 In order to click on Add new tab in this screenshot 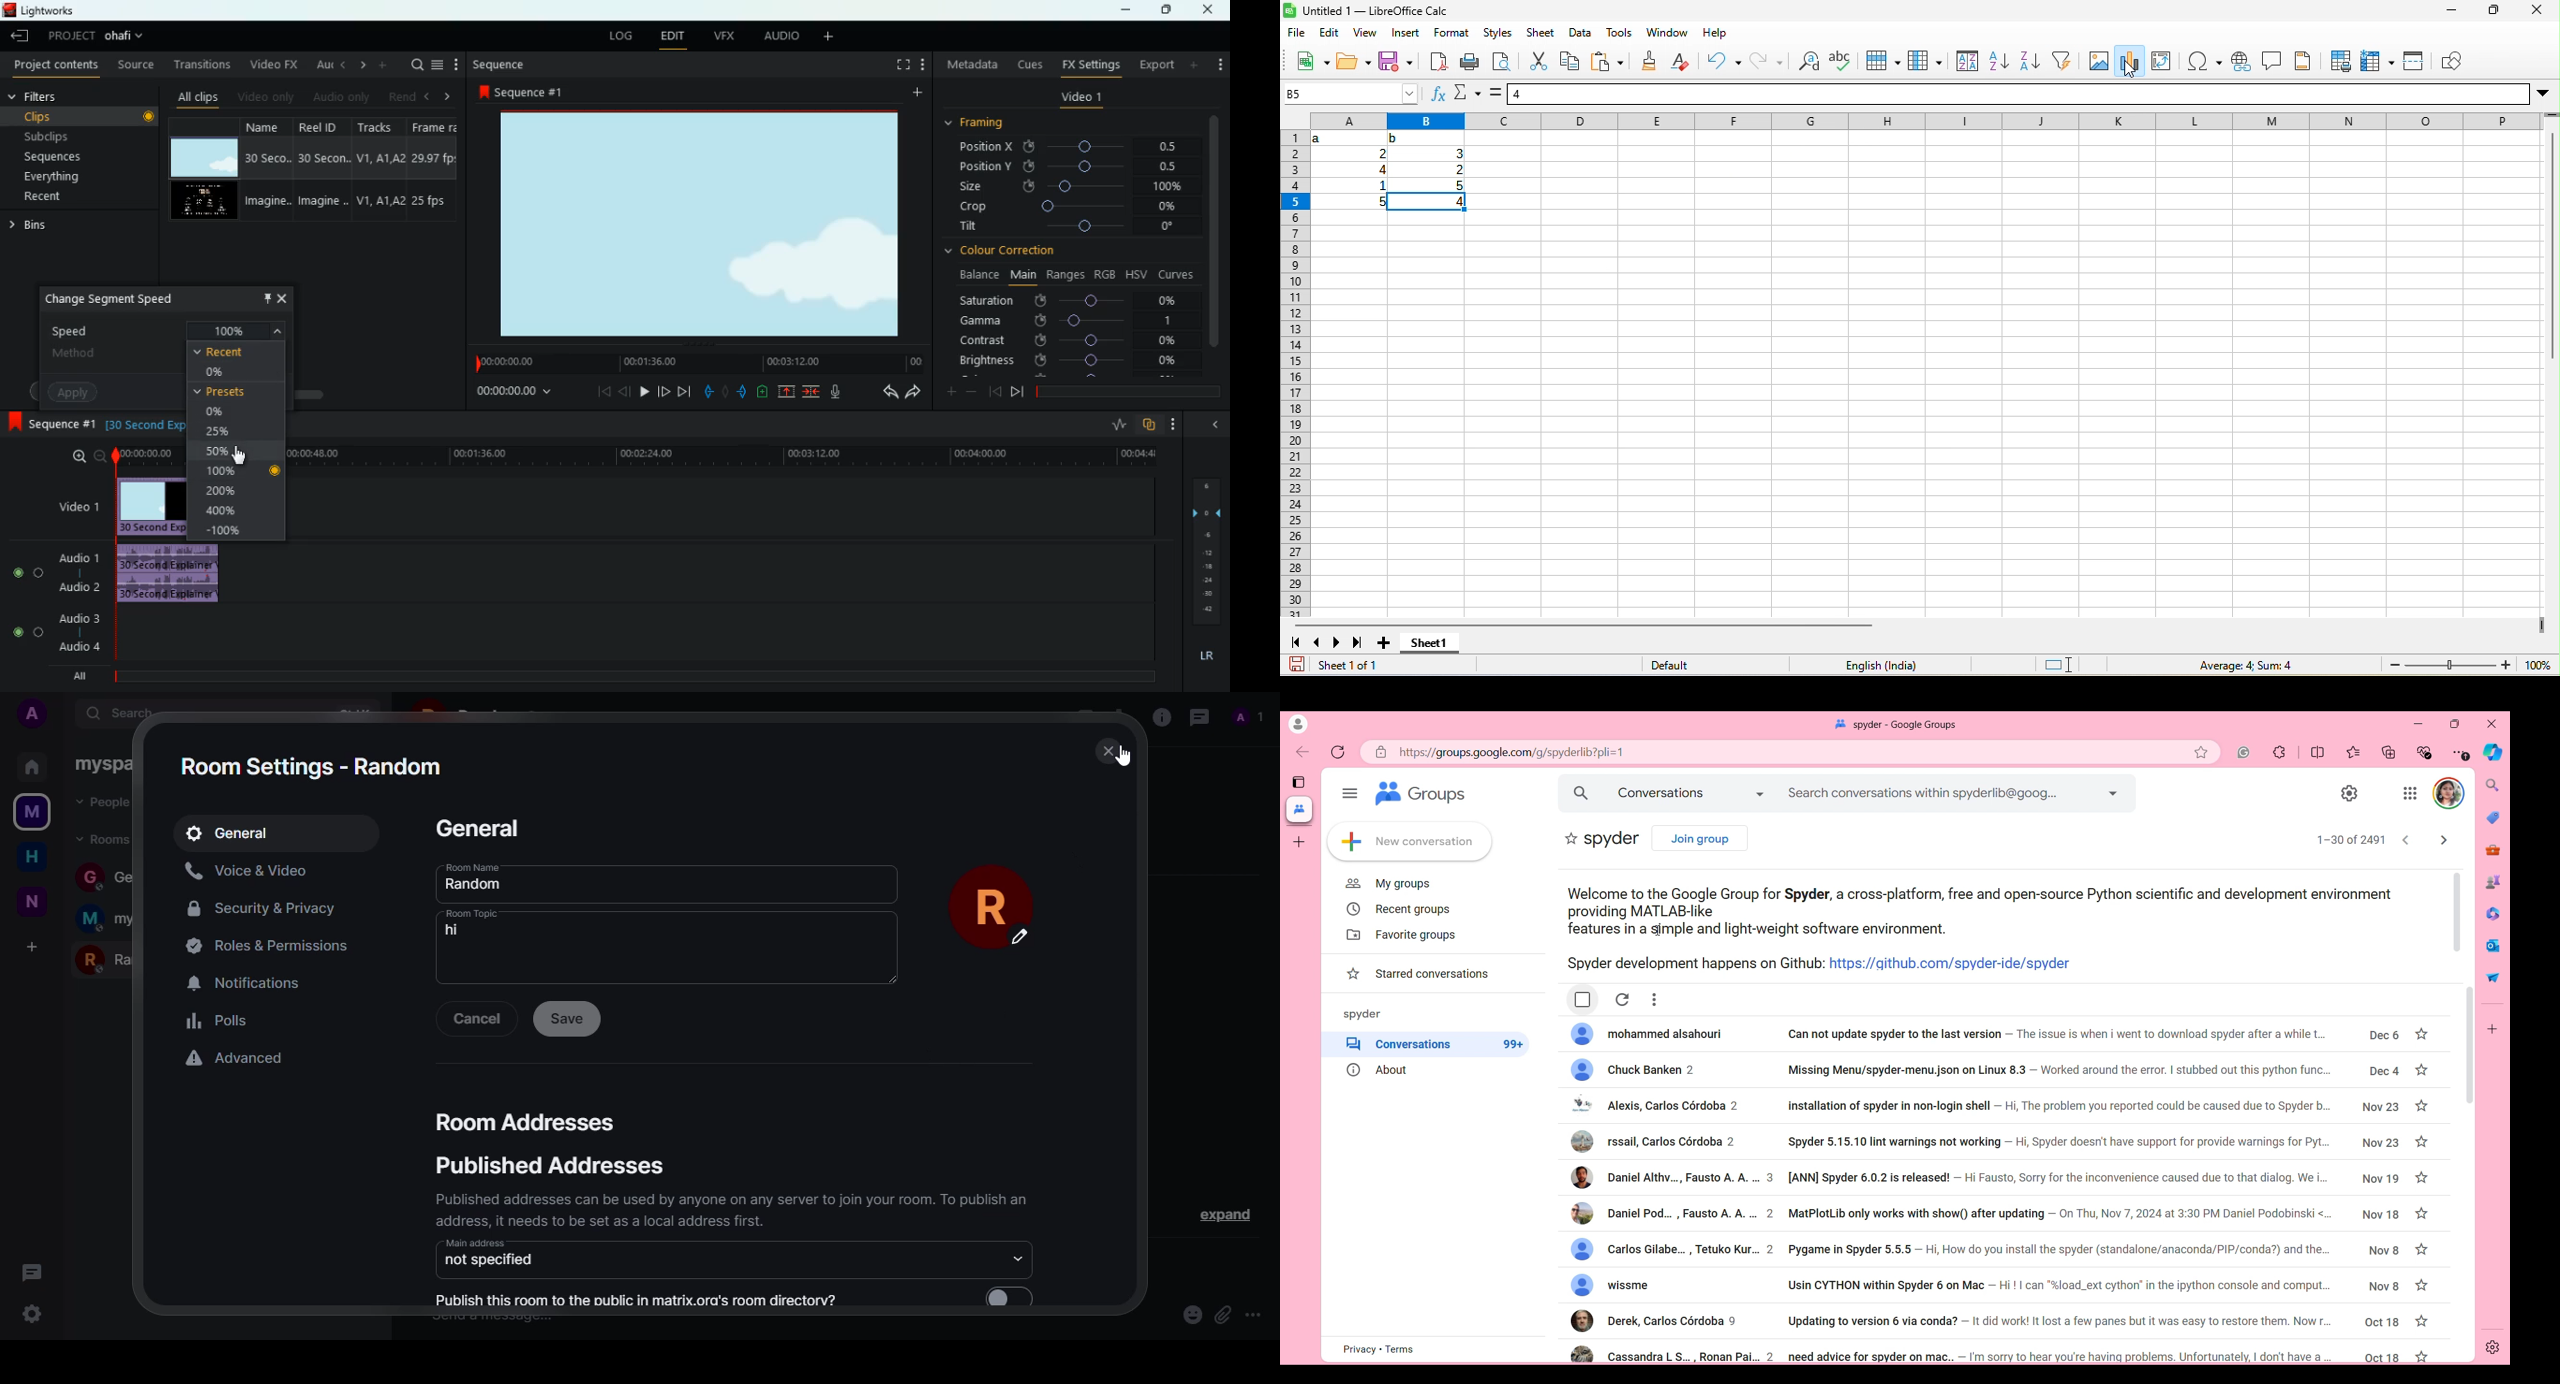, I will do `click(1299, 842)`.